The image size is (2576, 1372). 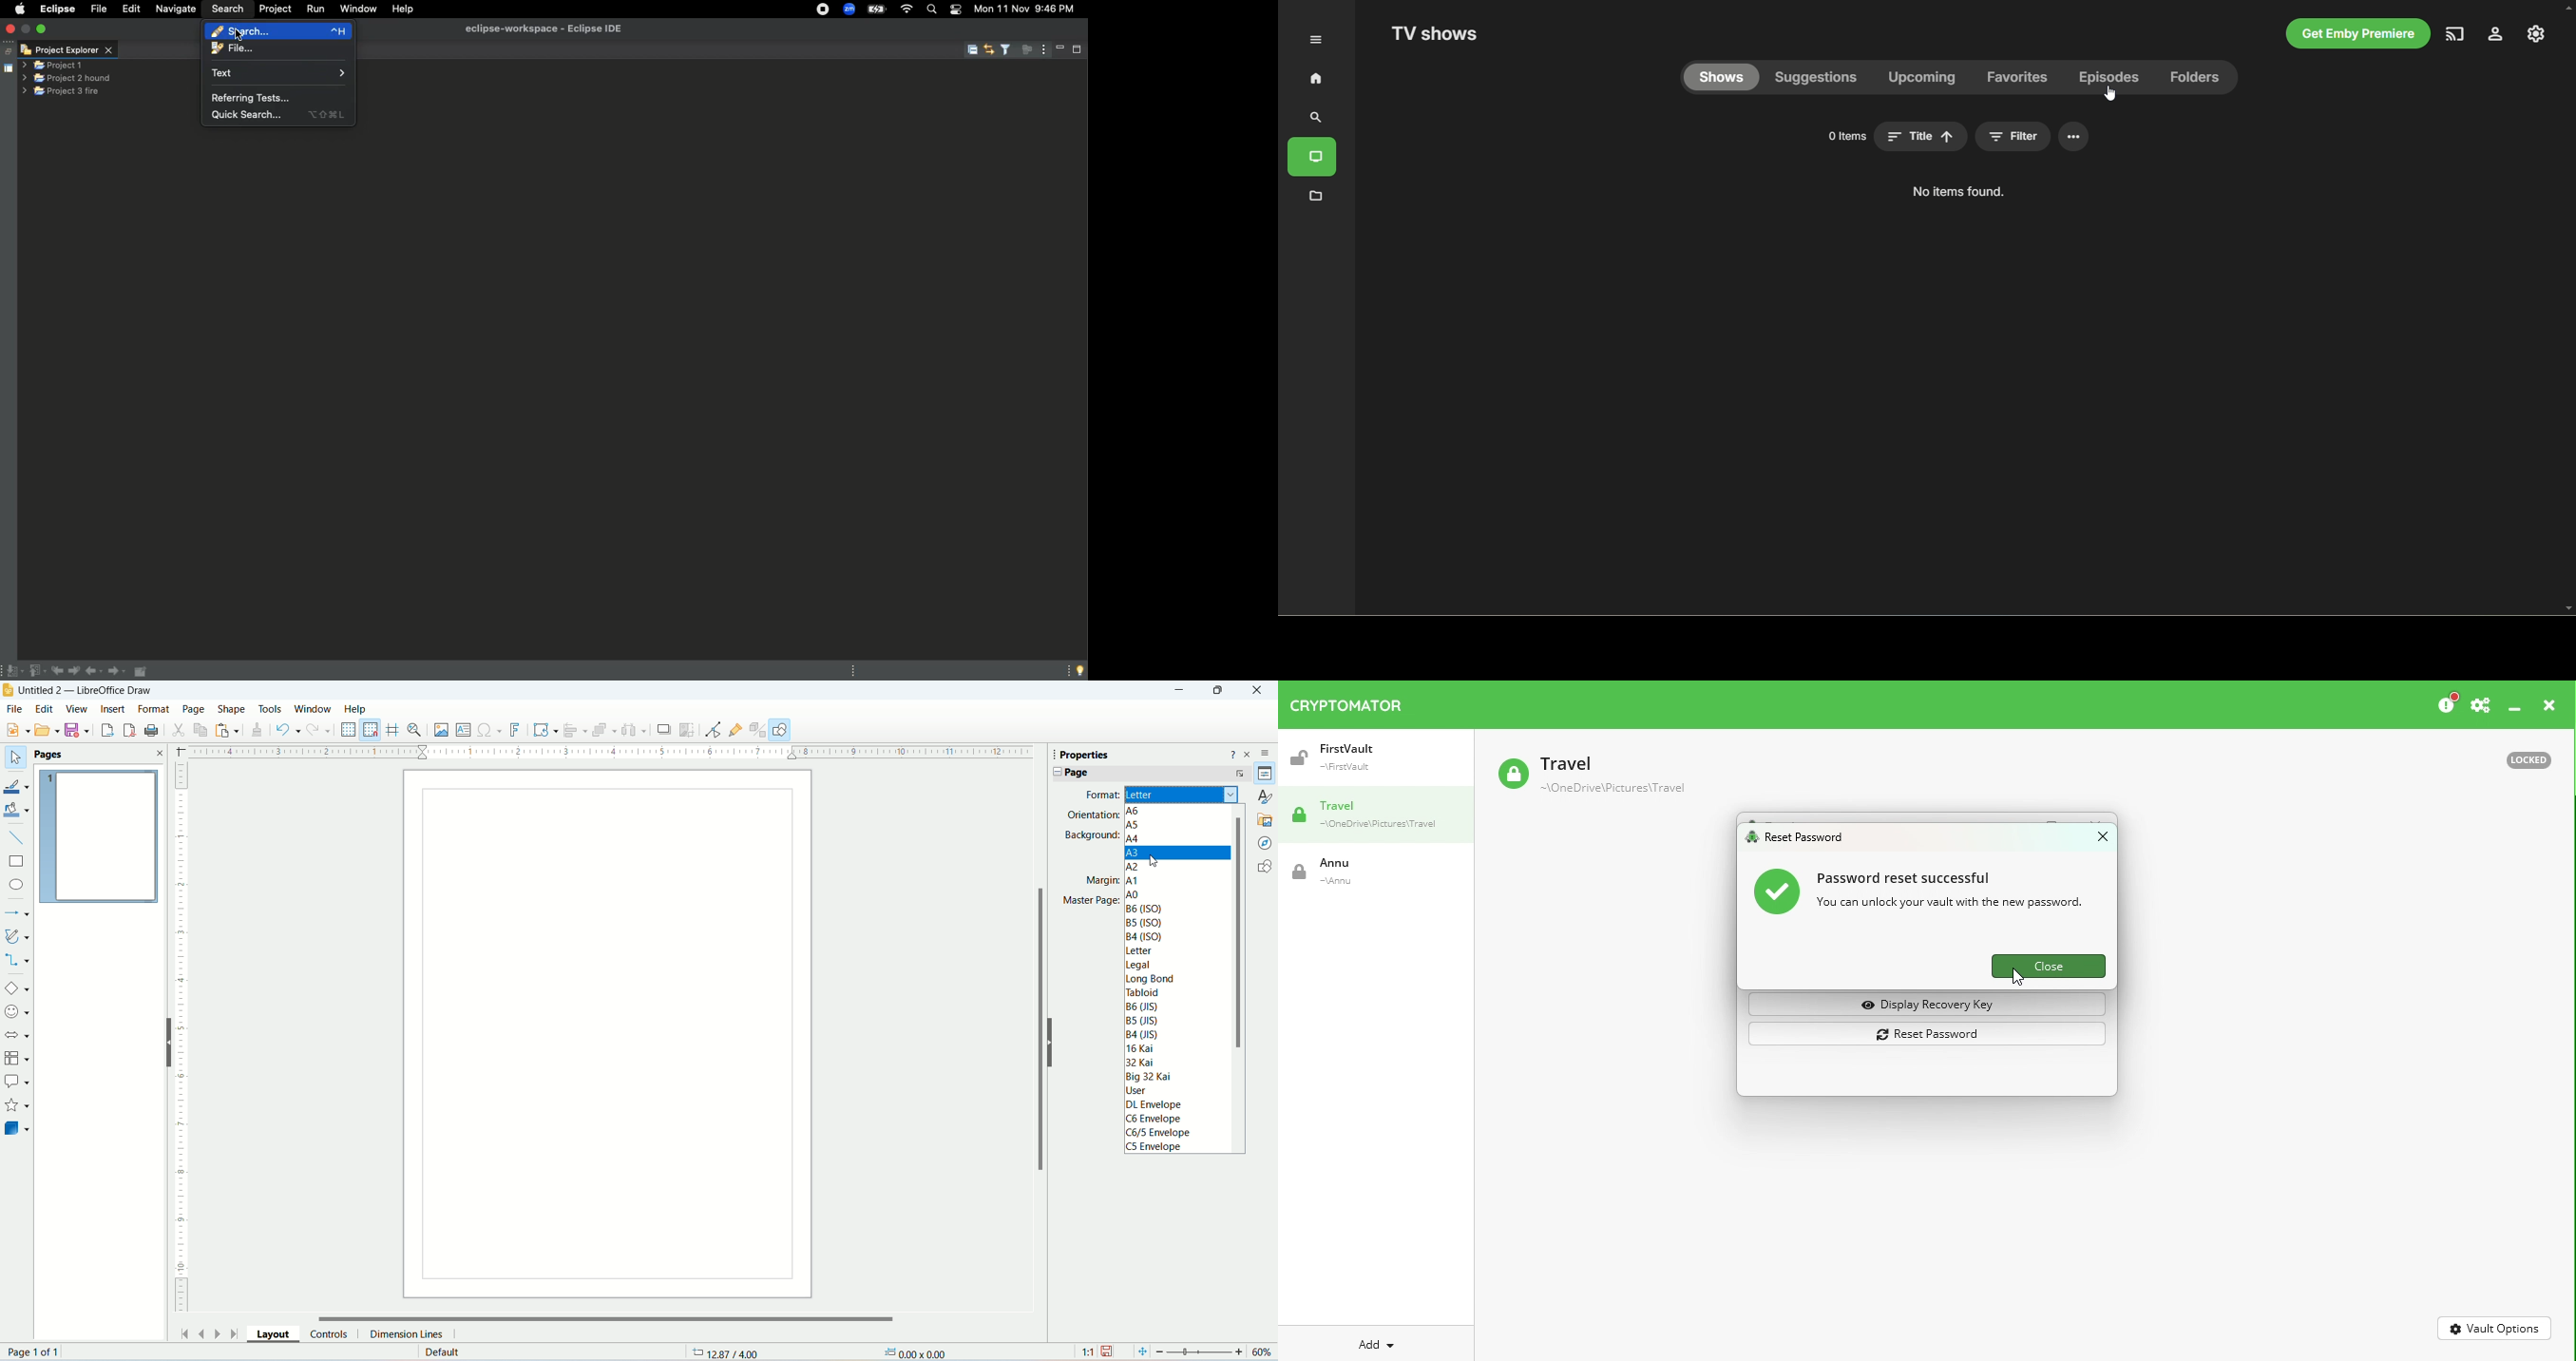 I want to click on copy, so click(x=202, y=730).